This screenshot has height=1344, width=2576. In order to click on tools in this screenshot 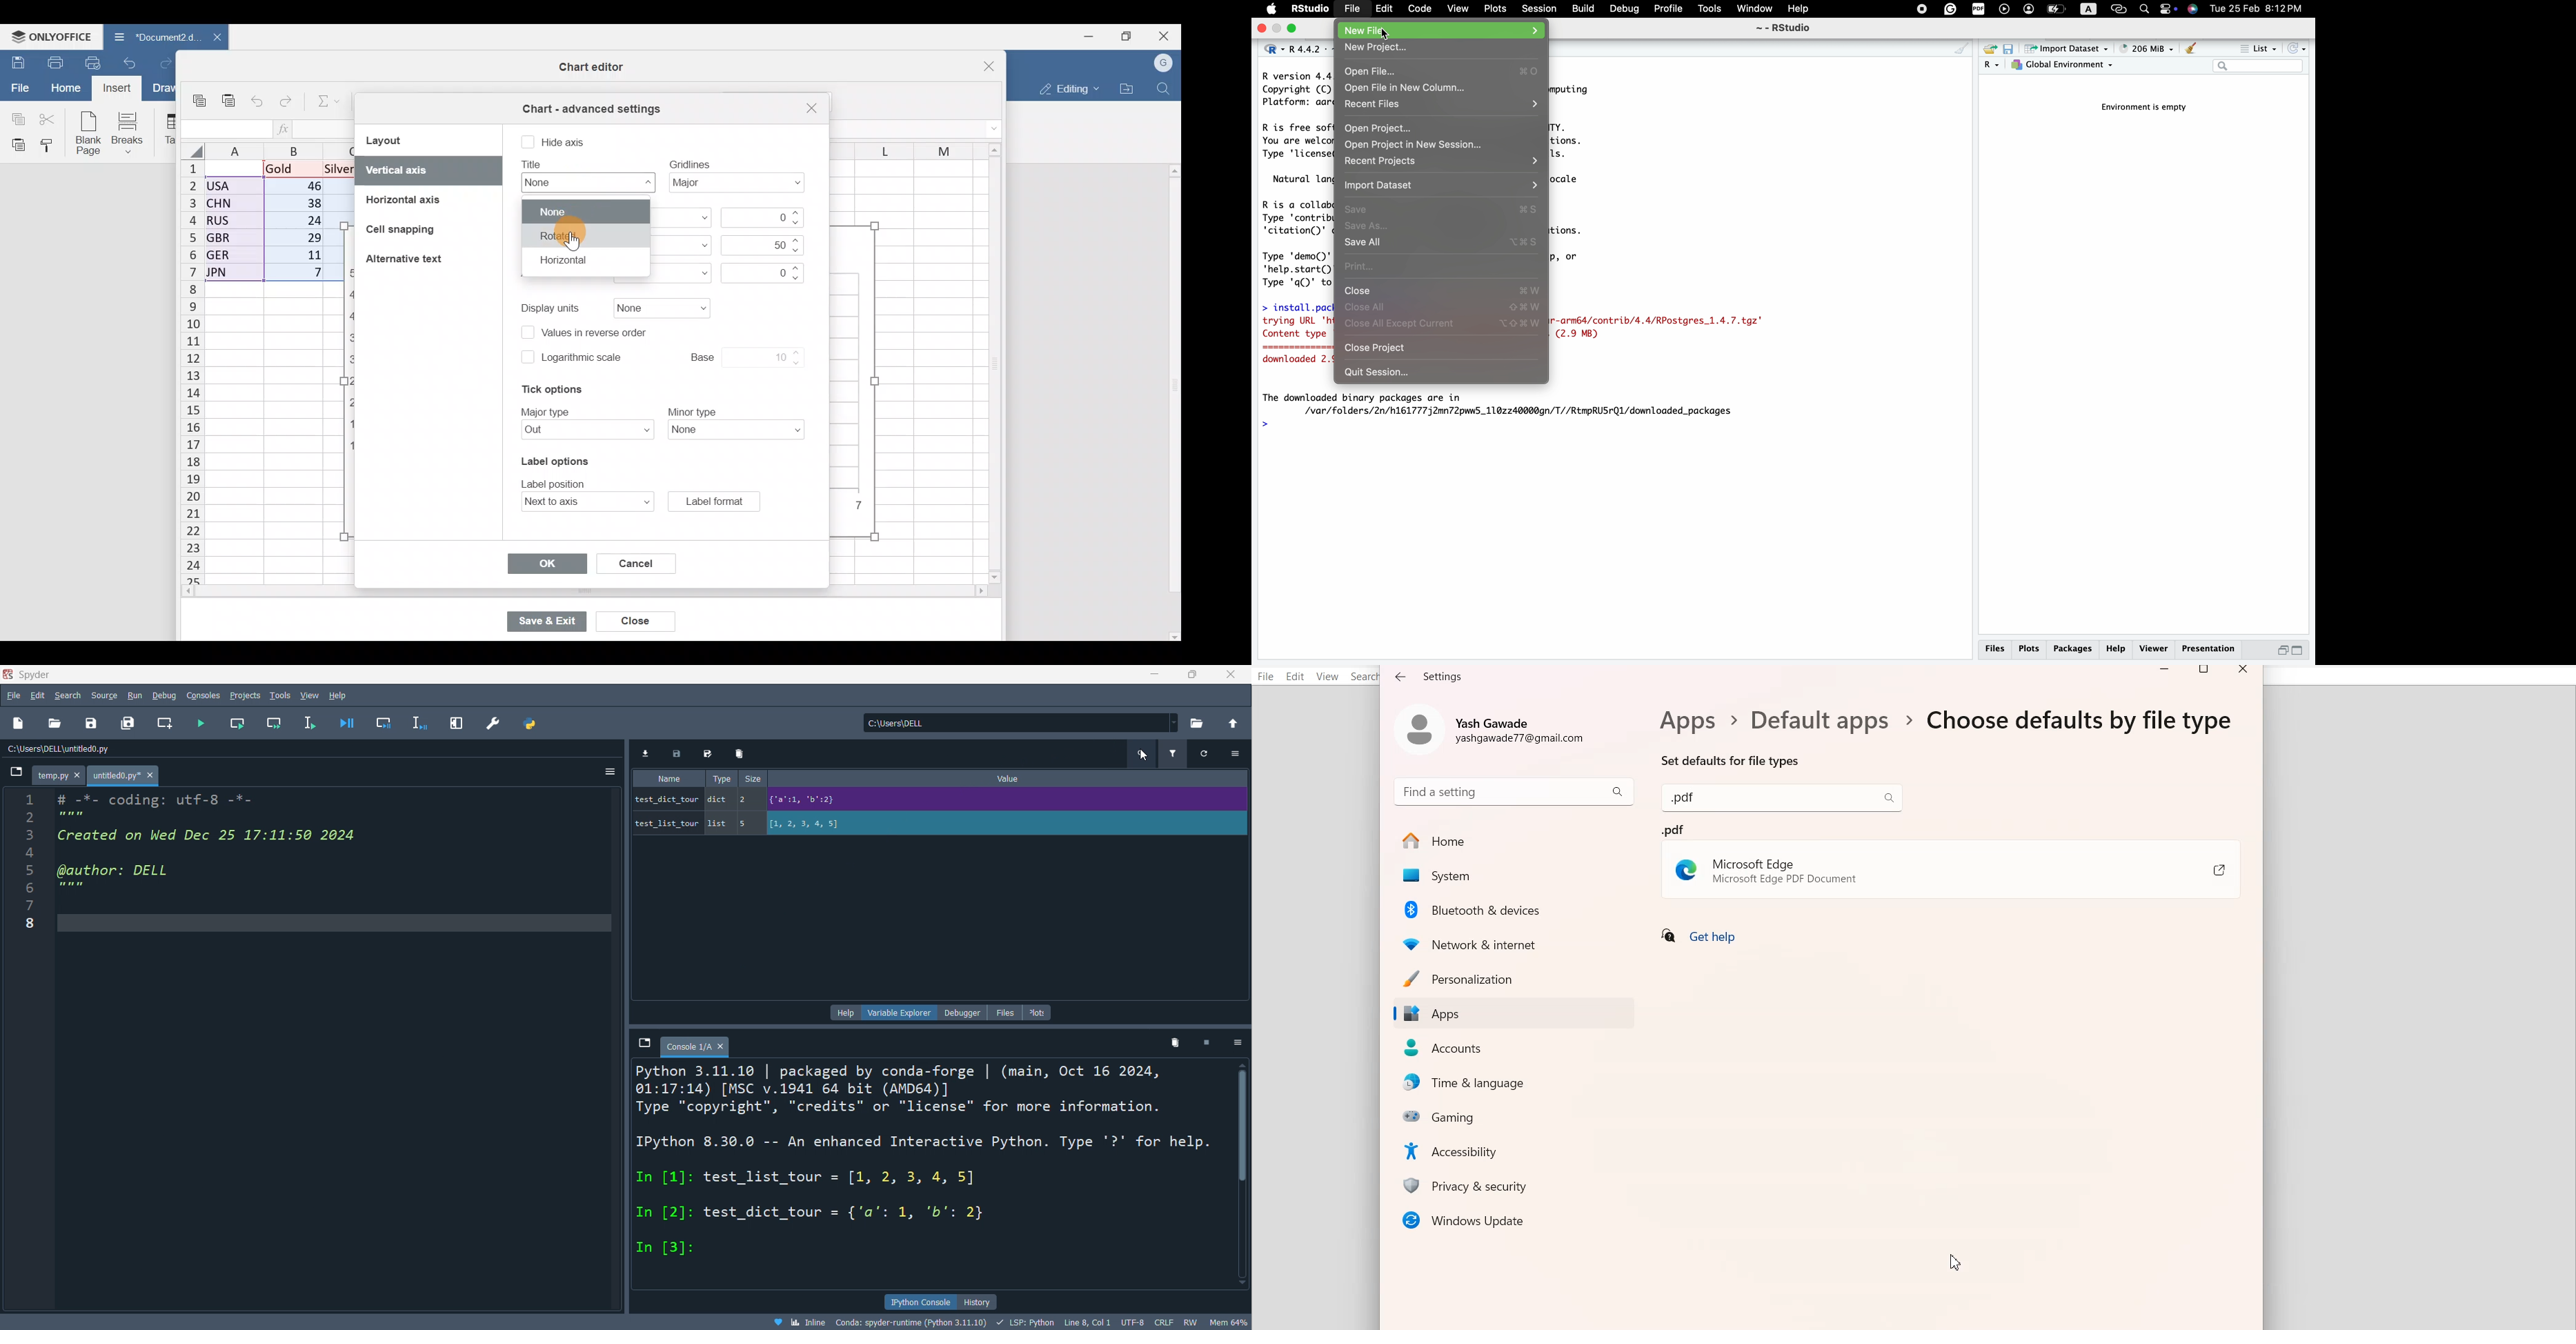, I will do `click(1711, 8)`.